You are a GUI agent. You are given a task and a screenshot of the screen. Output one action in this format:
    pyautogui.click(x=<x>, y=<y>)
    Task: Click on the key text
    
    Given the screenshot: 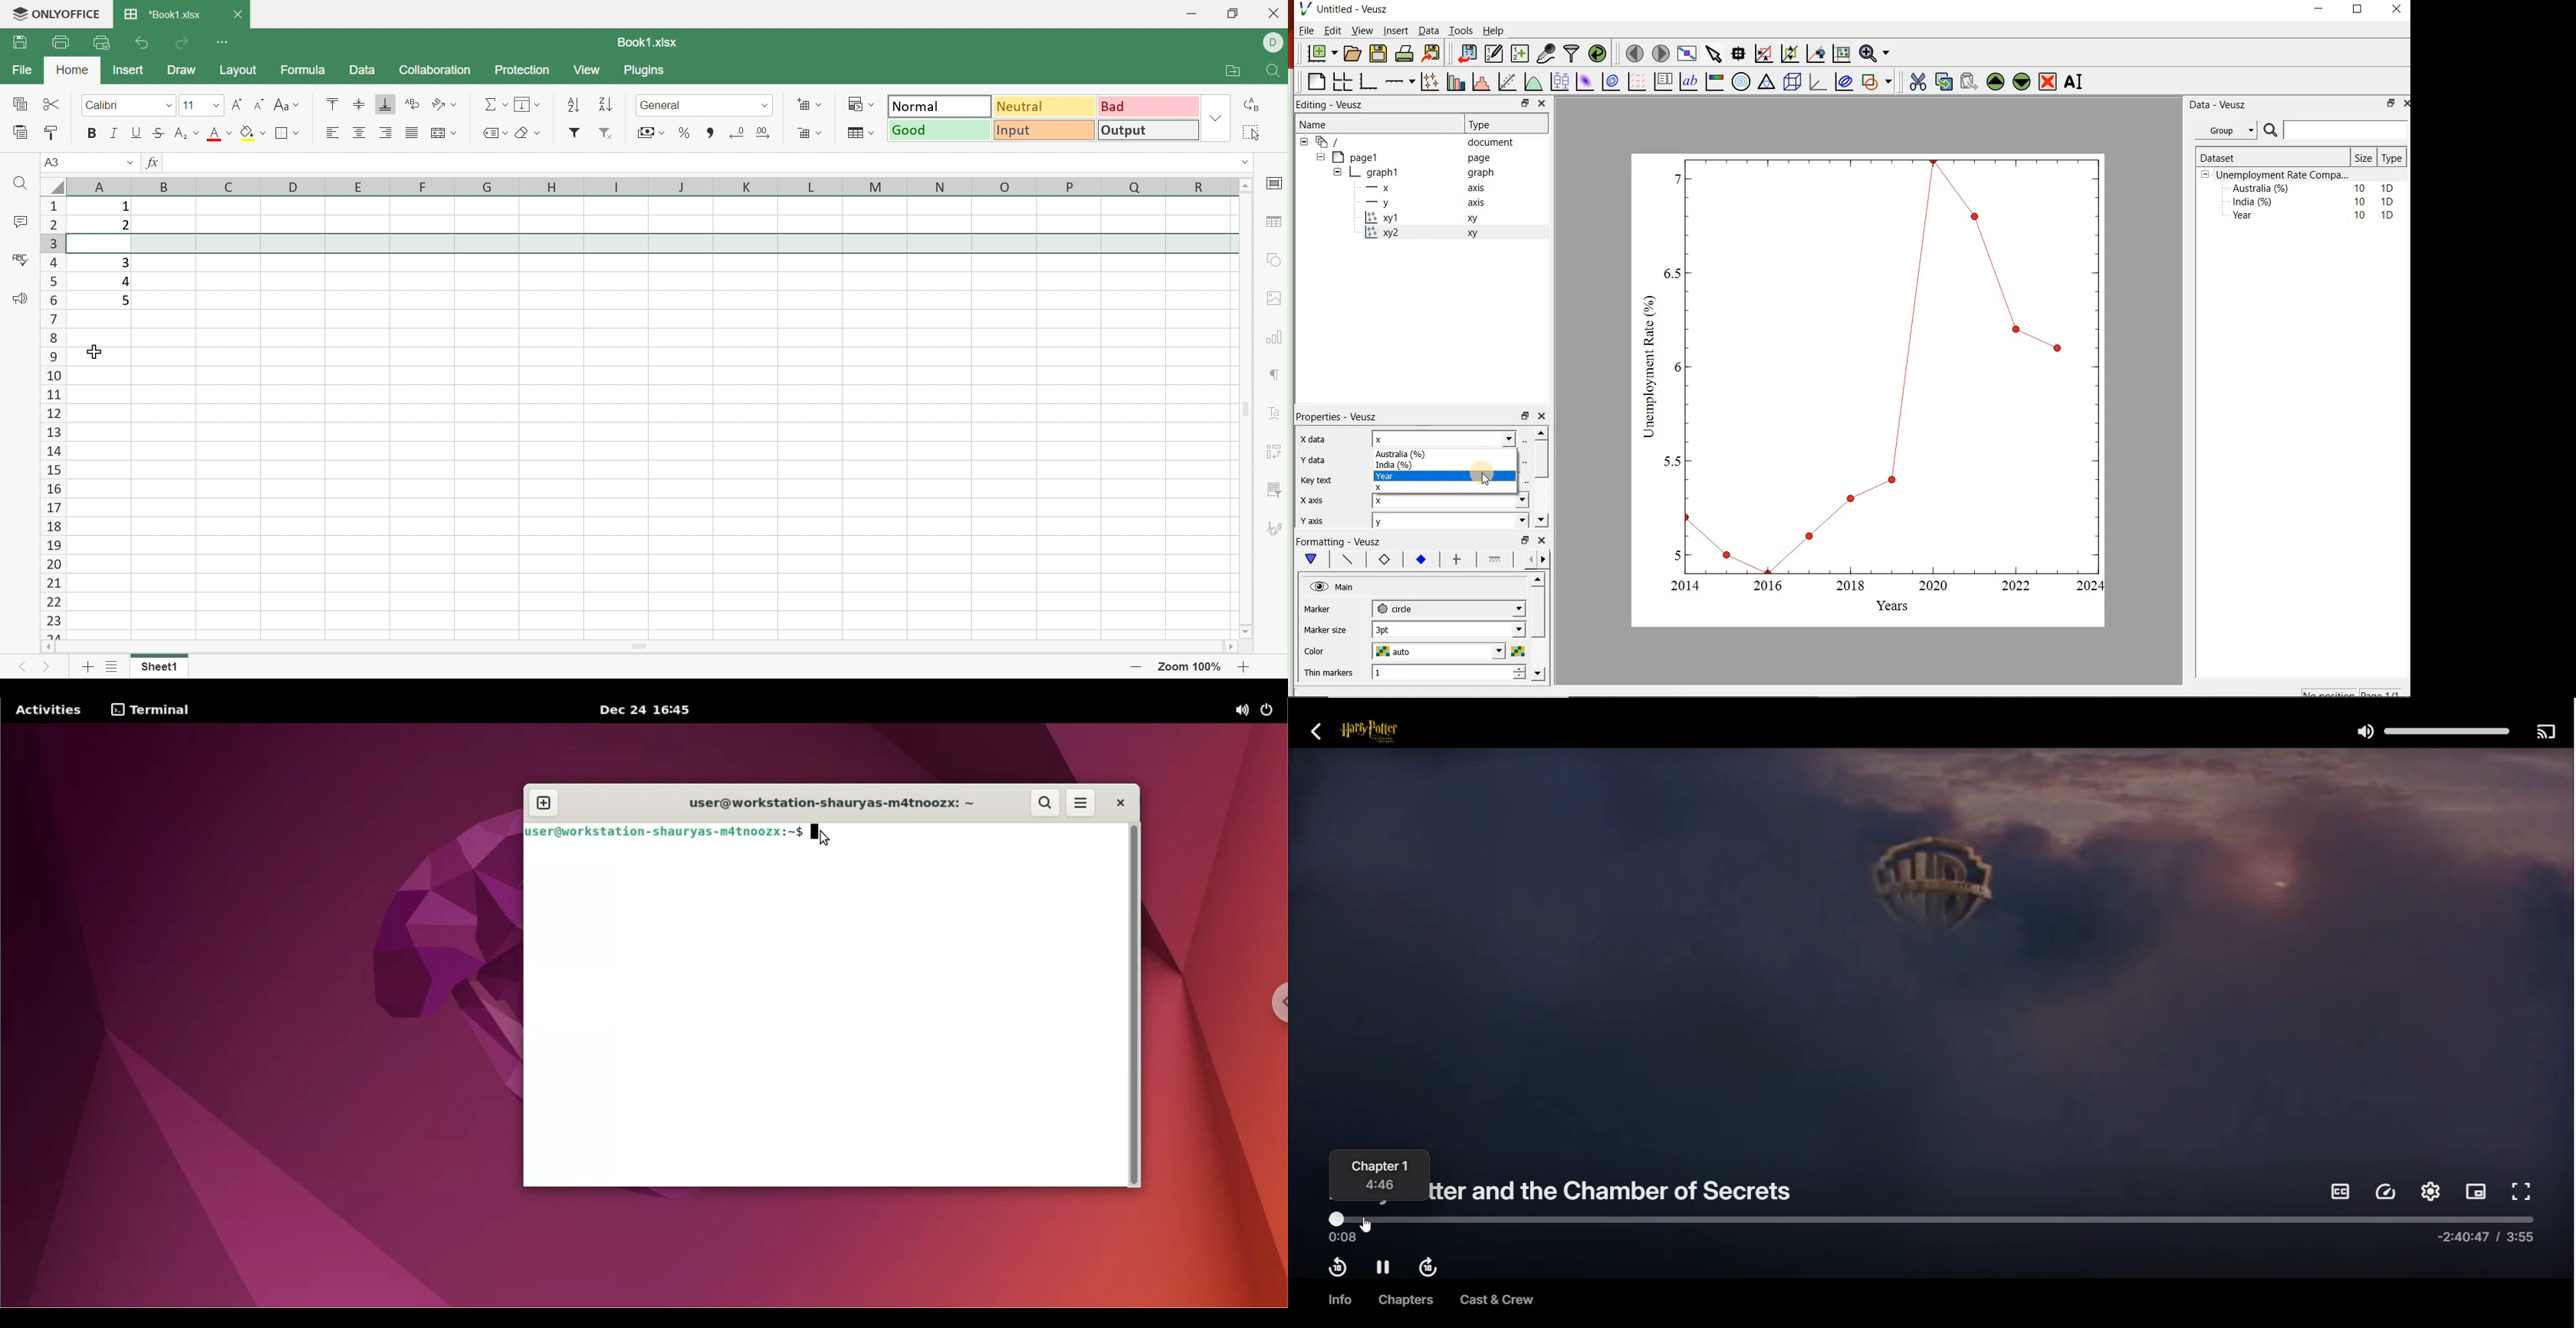 What is the action you would take?
    pyautogui.click(x=1315, y=481)
    